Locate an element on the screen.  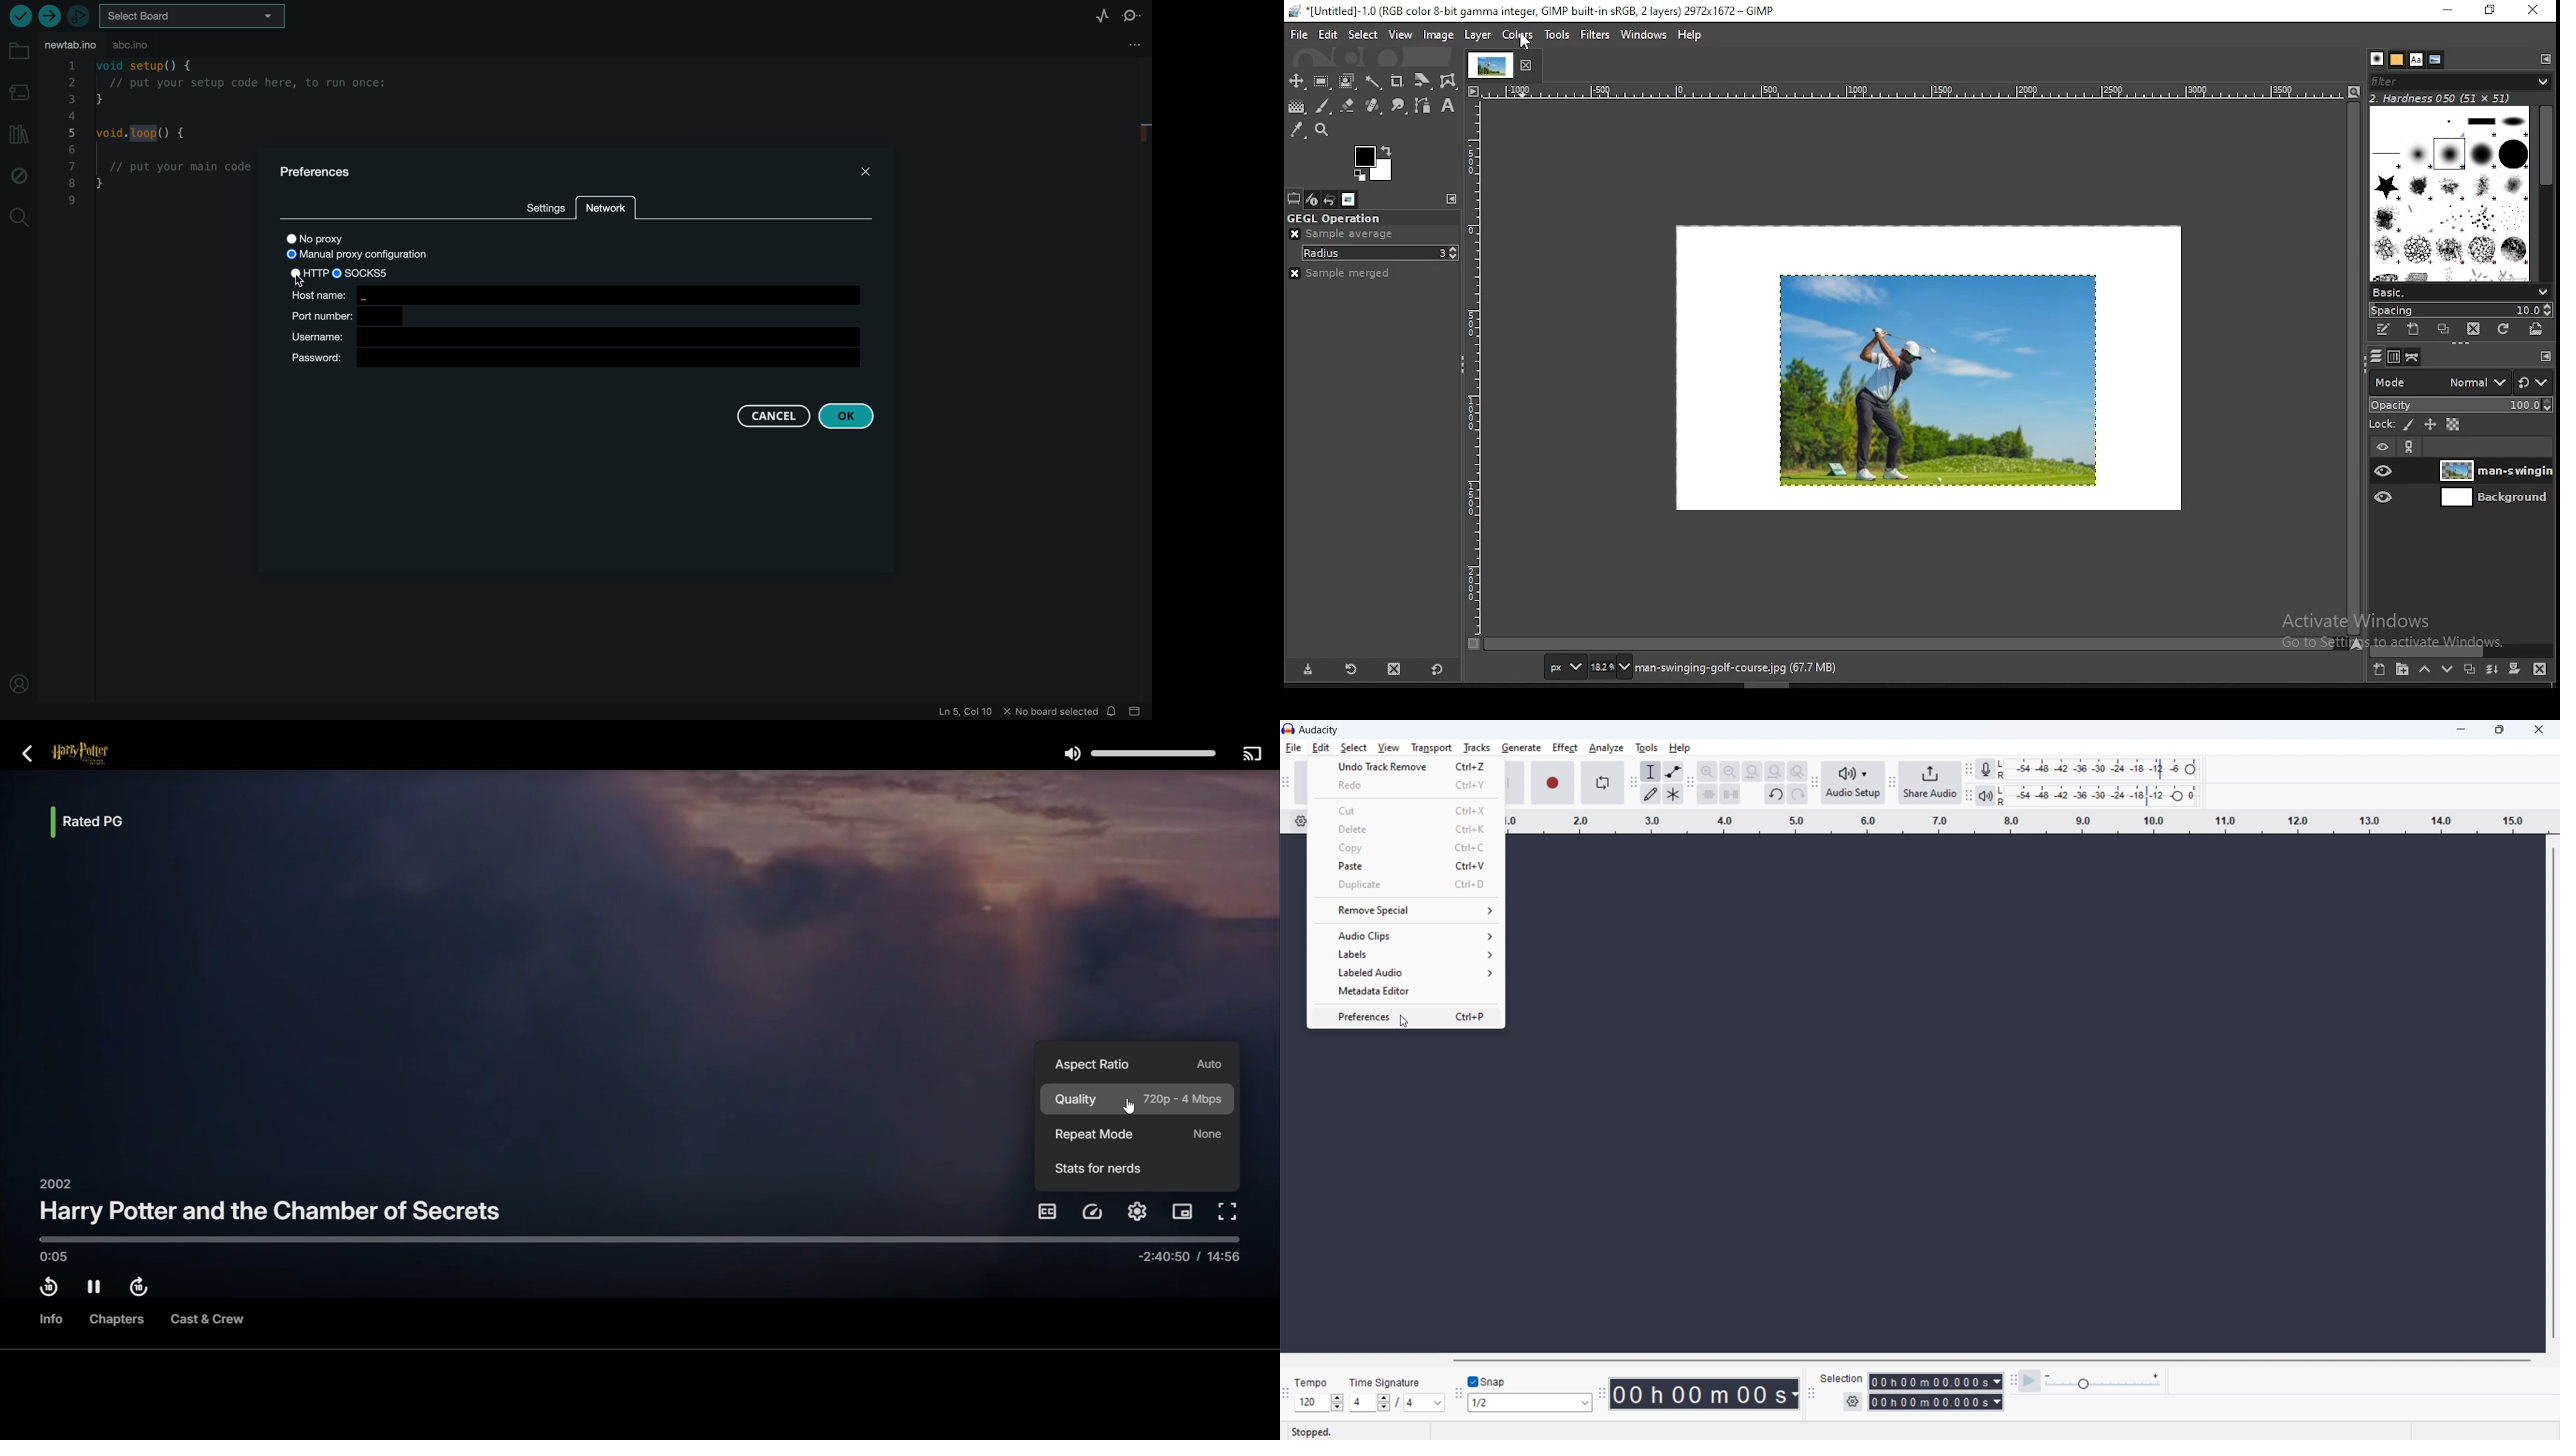
wrap transform is located at coordinates (1448, 82).